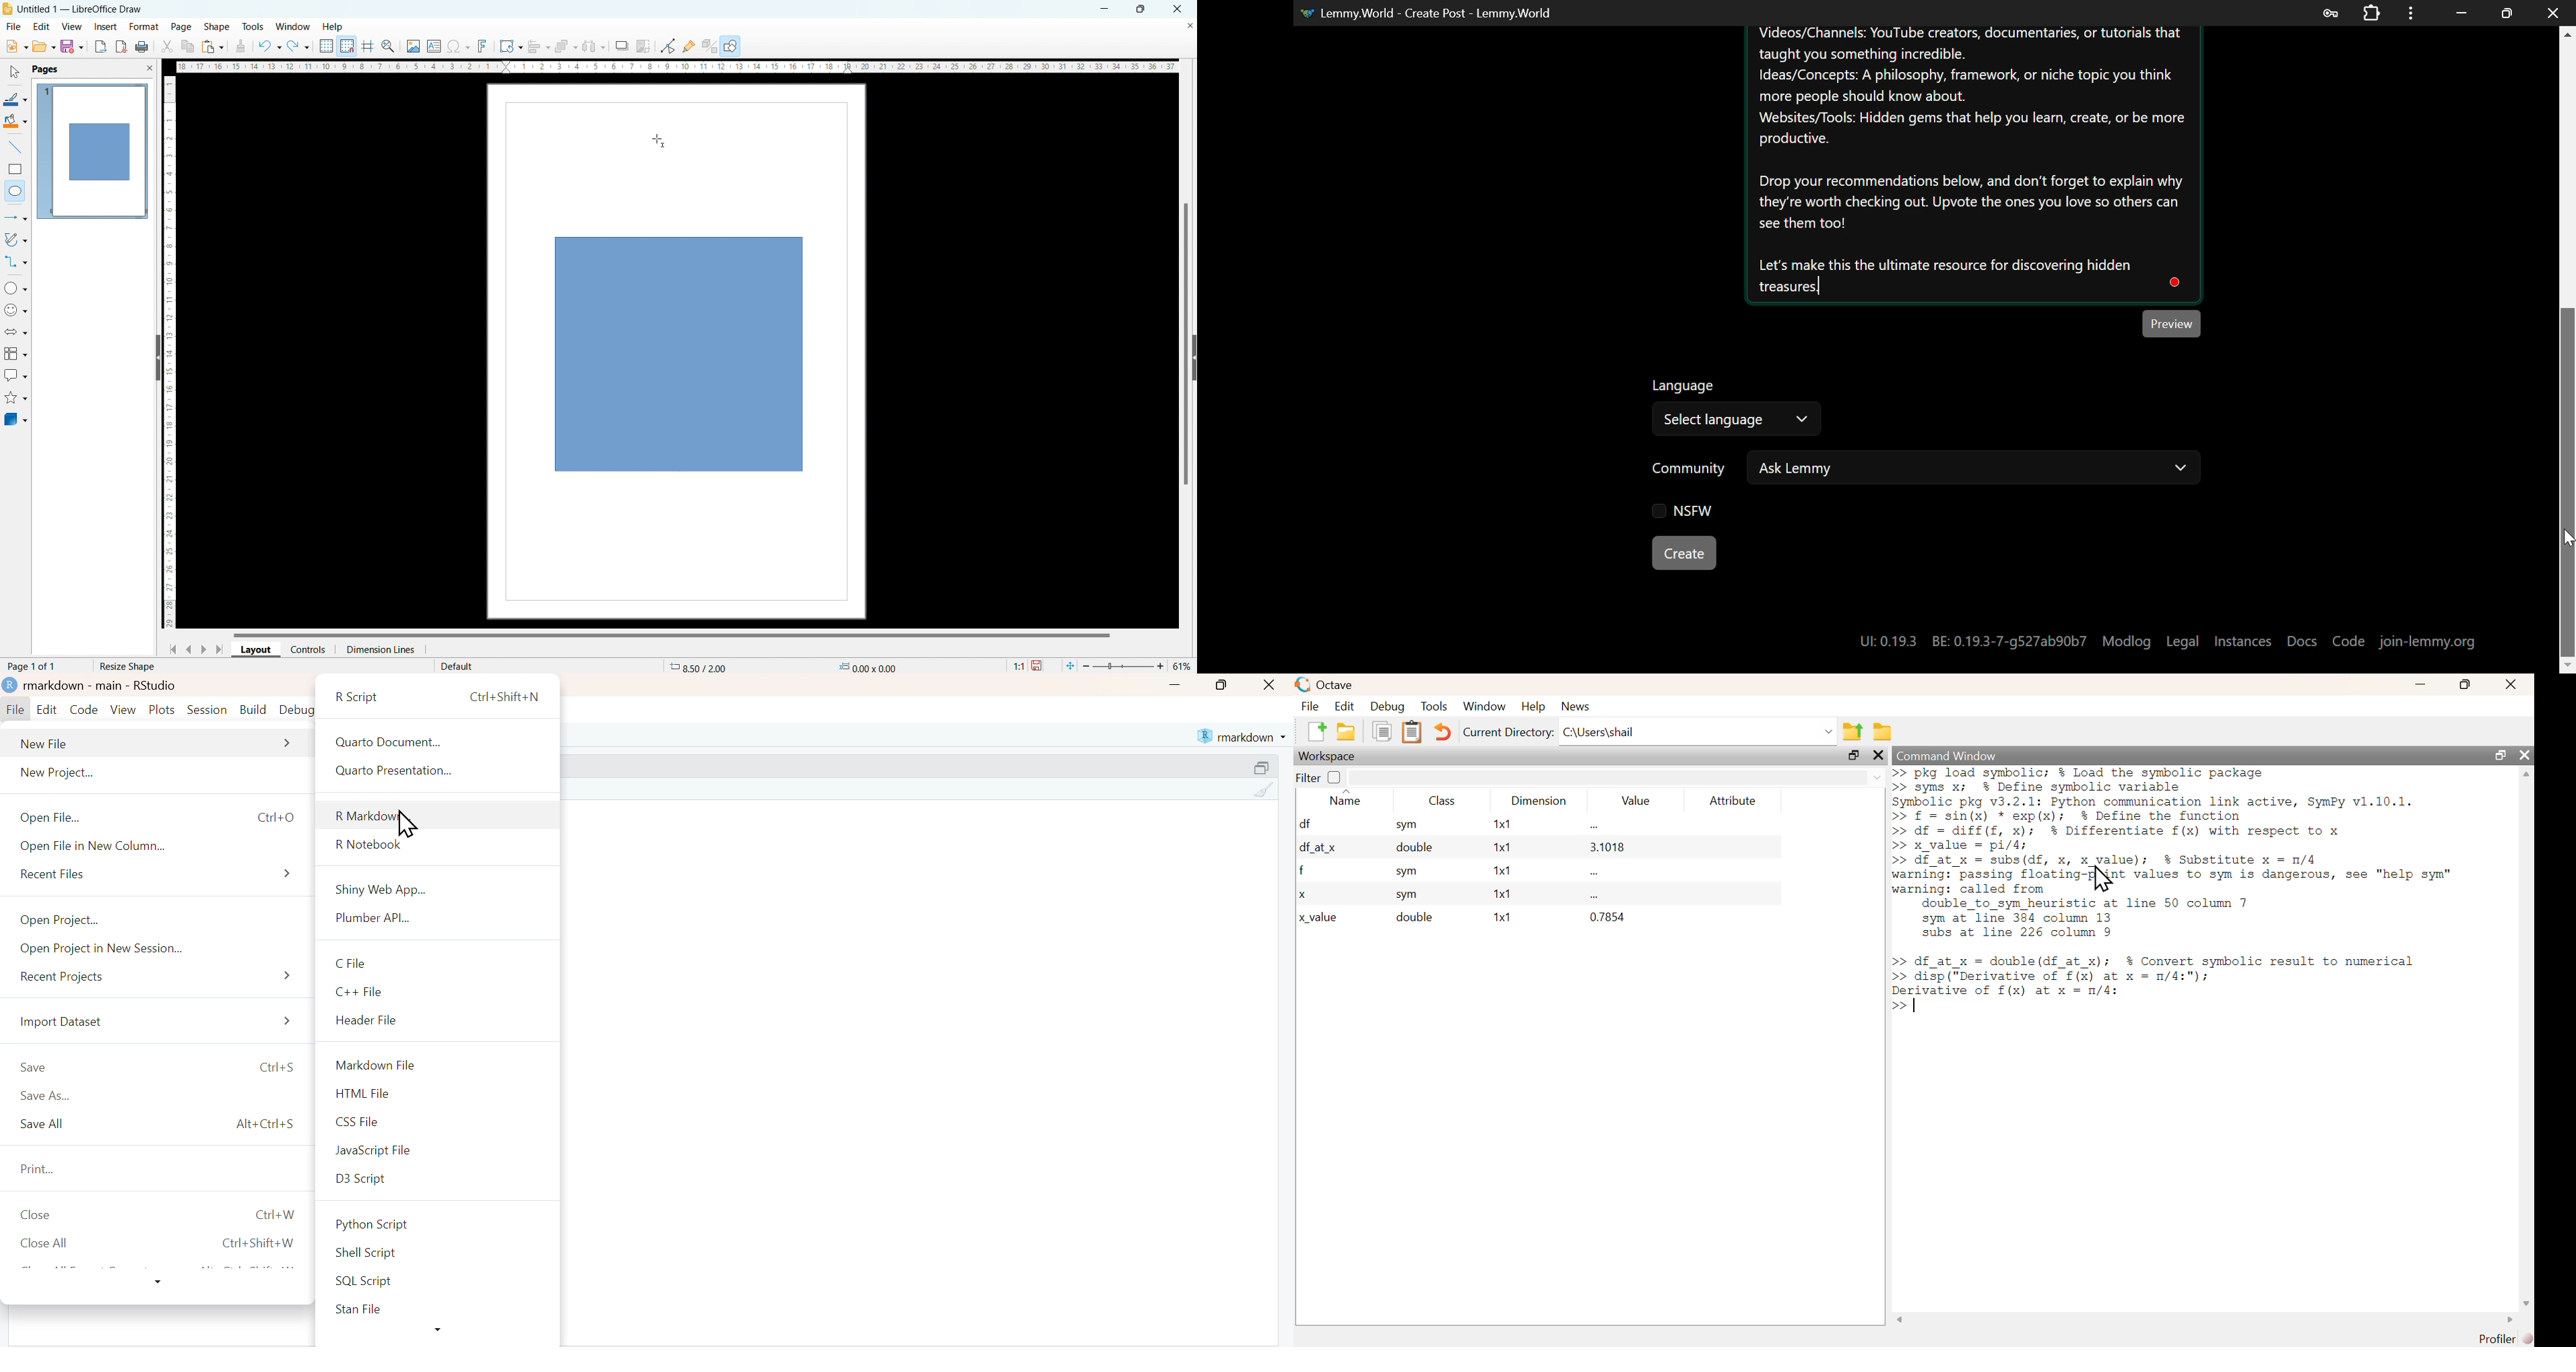 This screenshot has height=1372, width=2576. What do you see at coordinates (679, 355) in the screenshot?
I see `object 1` at bounding box center [679, 355].